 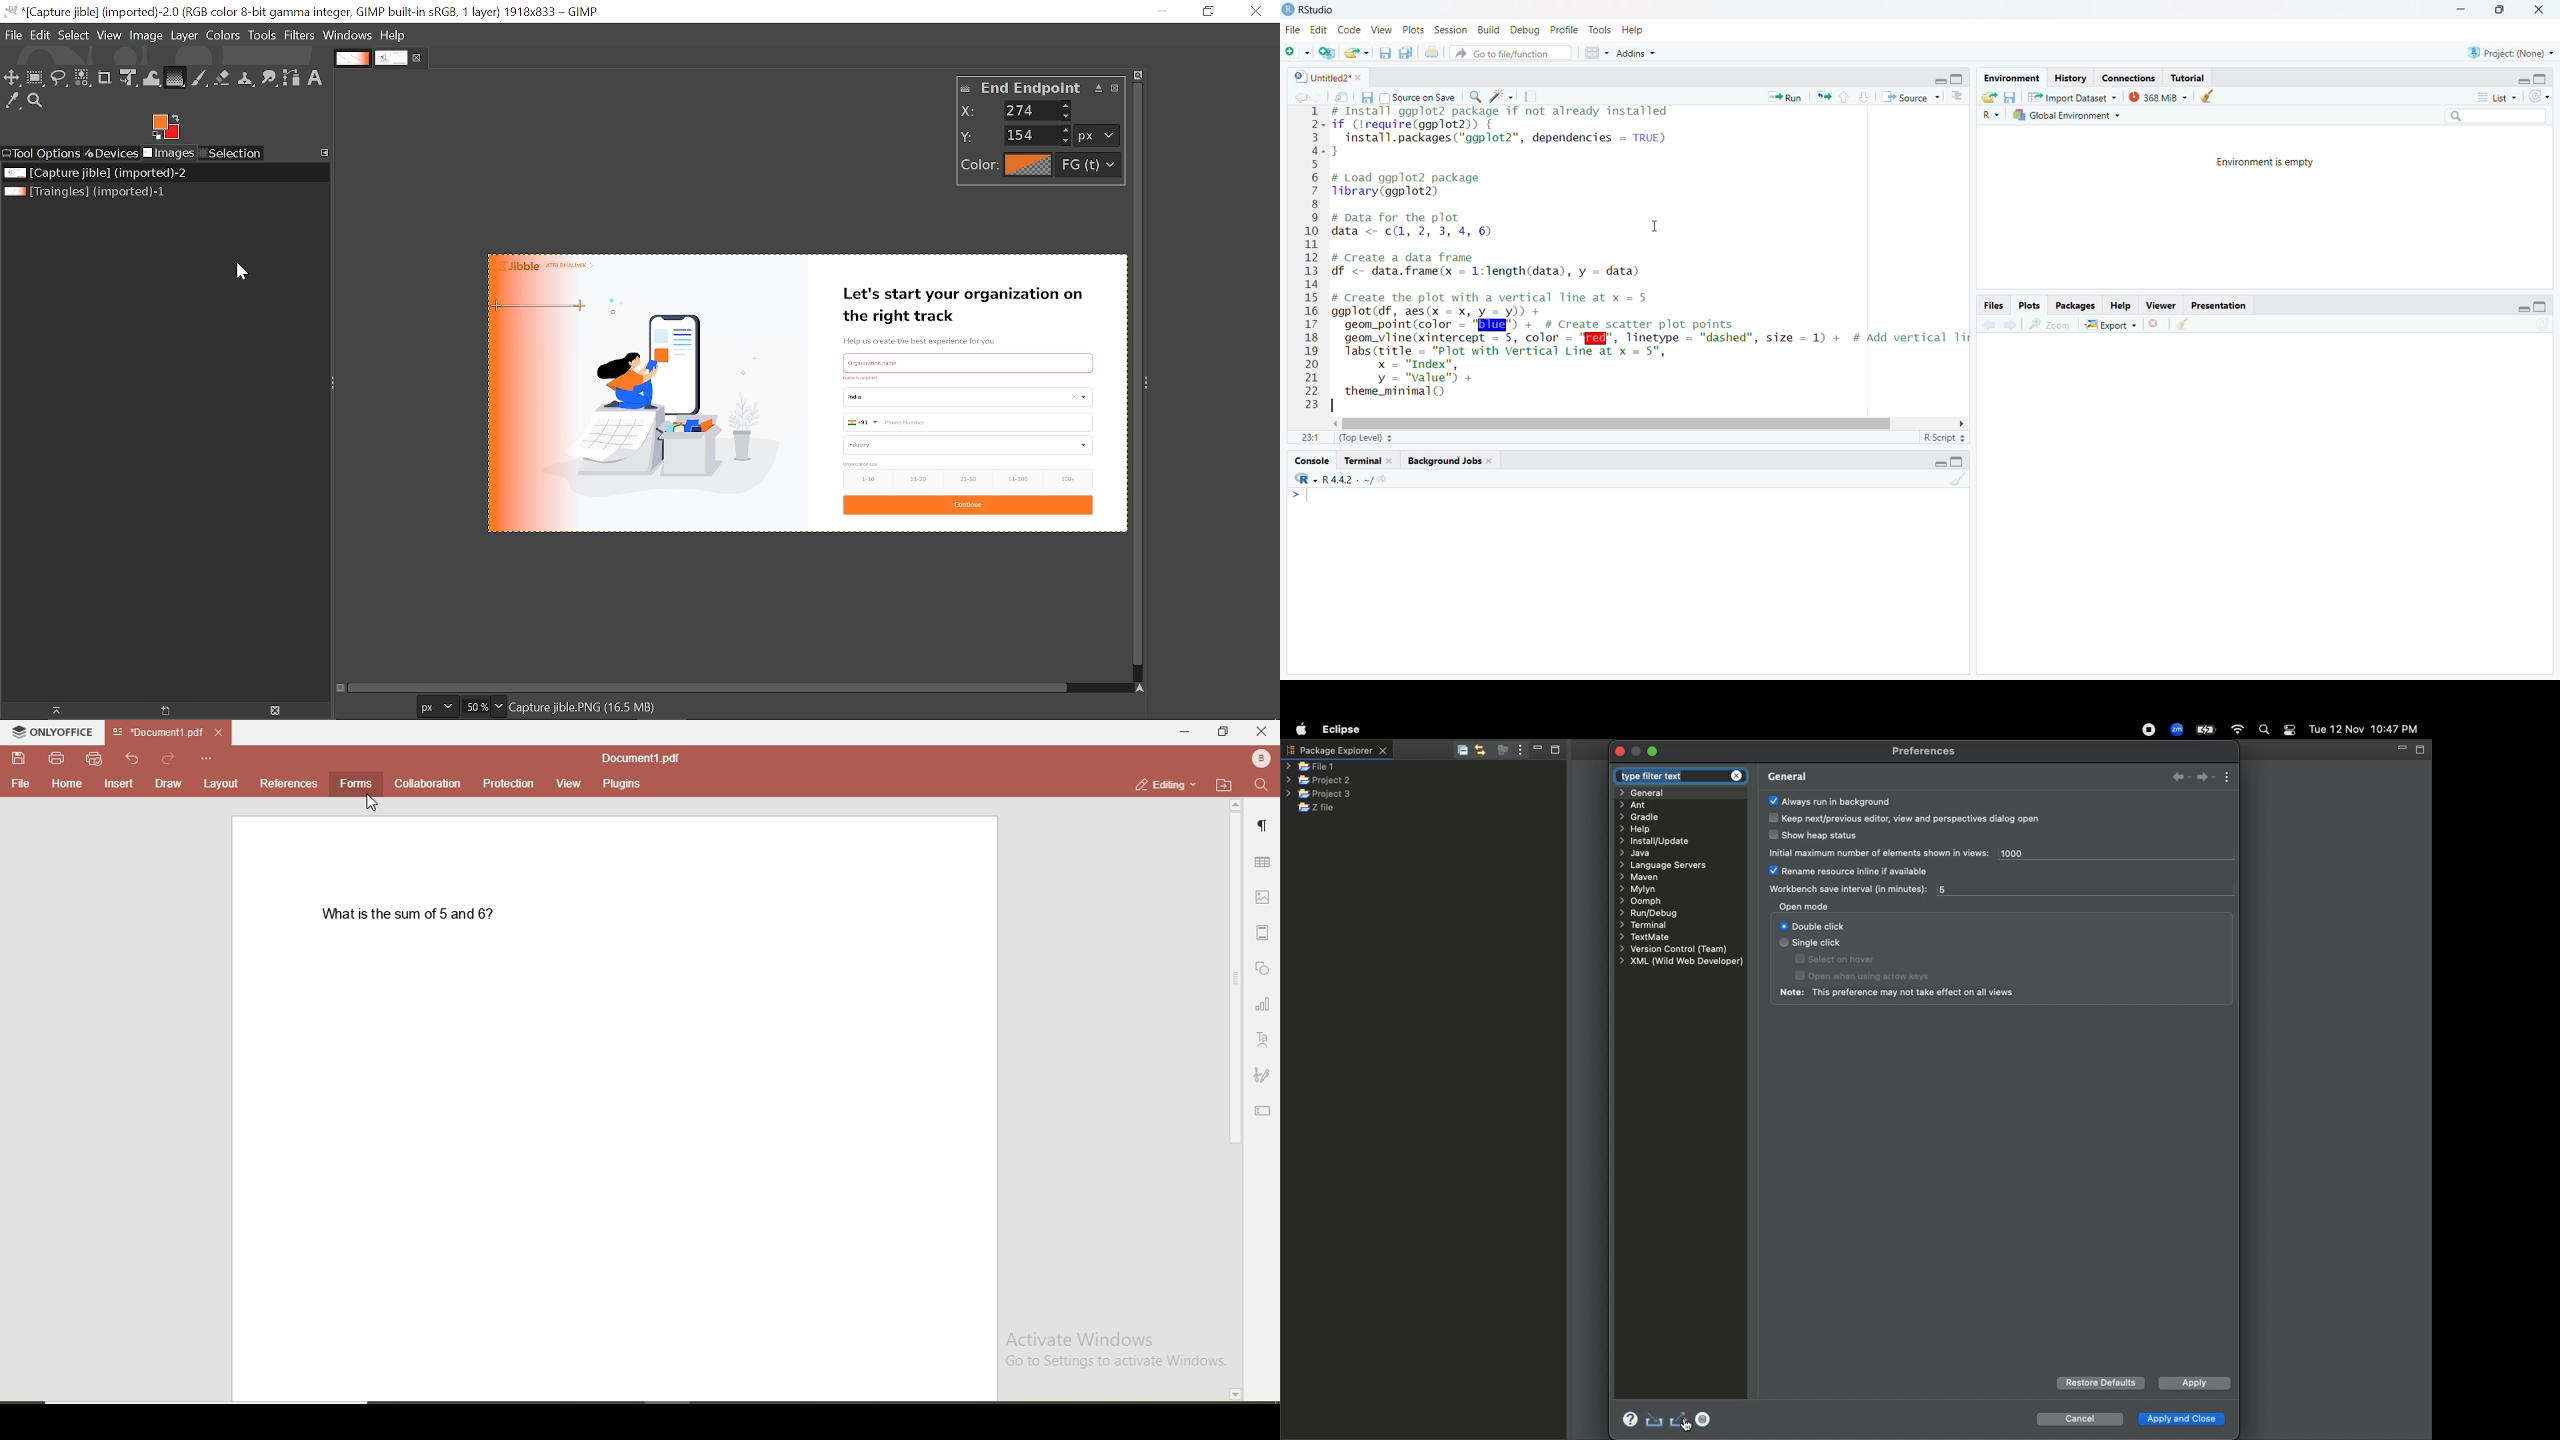 What do you see at coordinates (219, 732) in the screenshot?
I see `close` at bounding box center [219, 732].